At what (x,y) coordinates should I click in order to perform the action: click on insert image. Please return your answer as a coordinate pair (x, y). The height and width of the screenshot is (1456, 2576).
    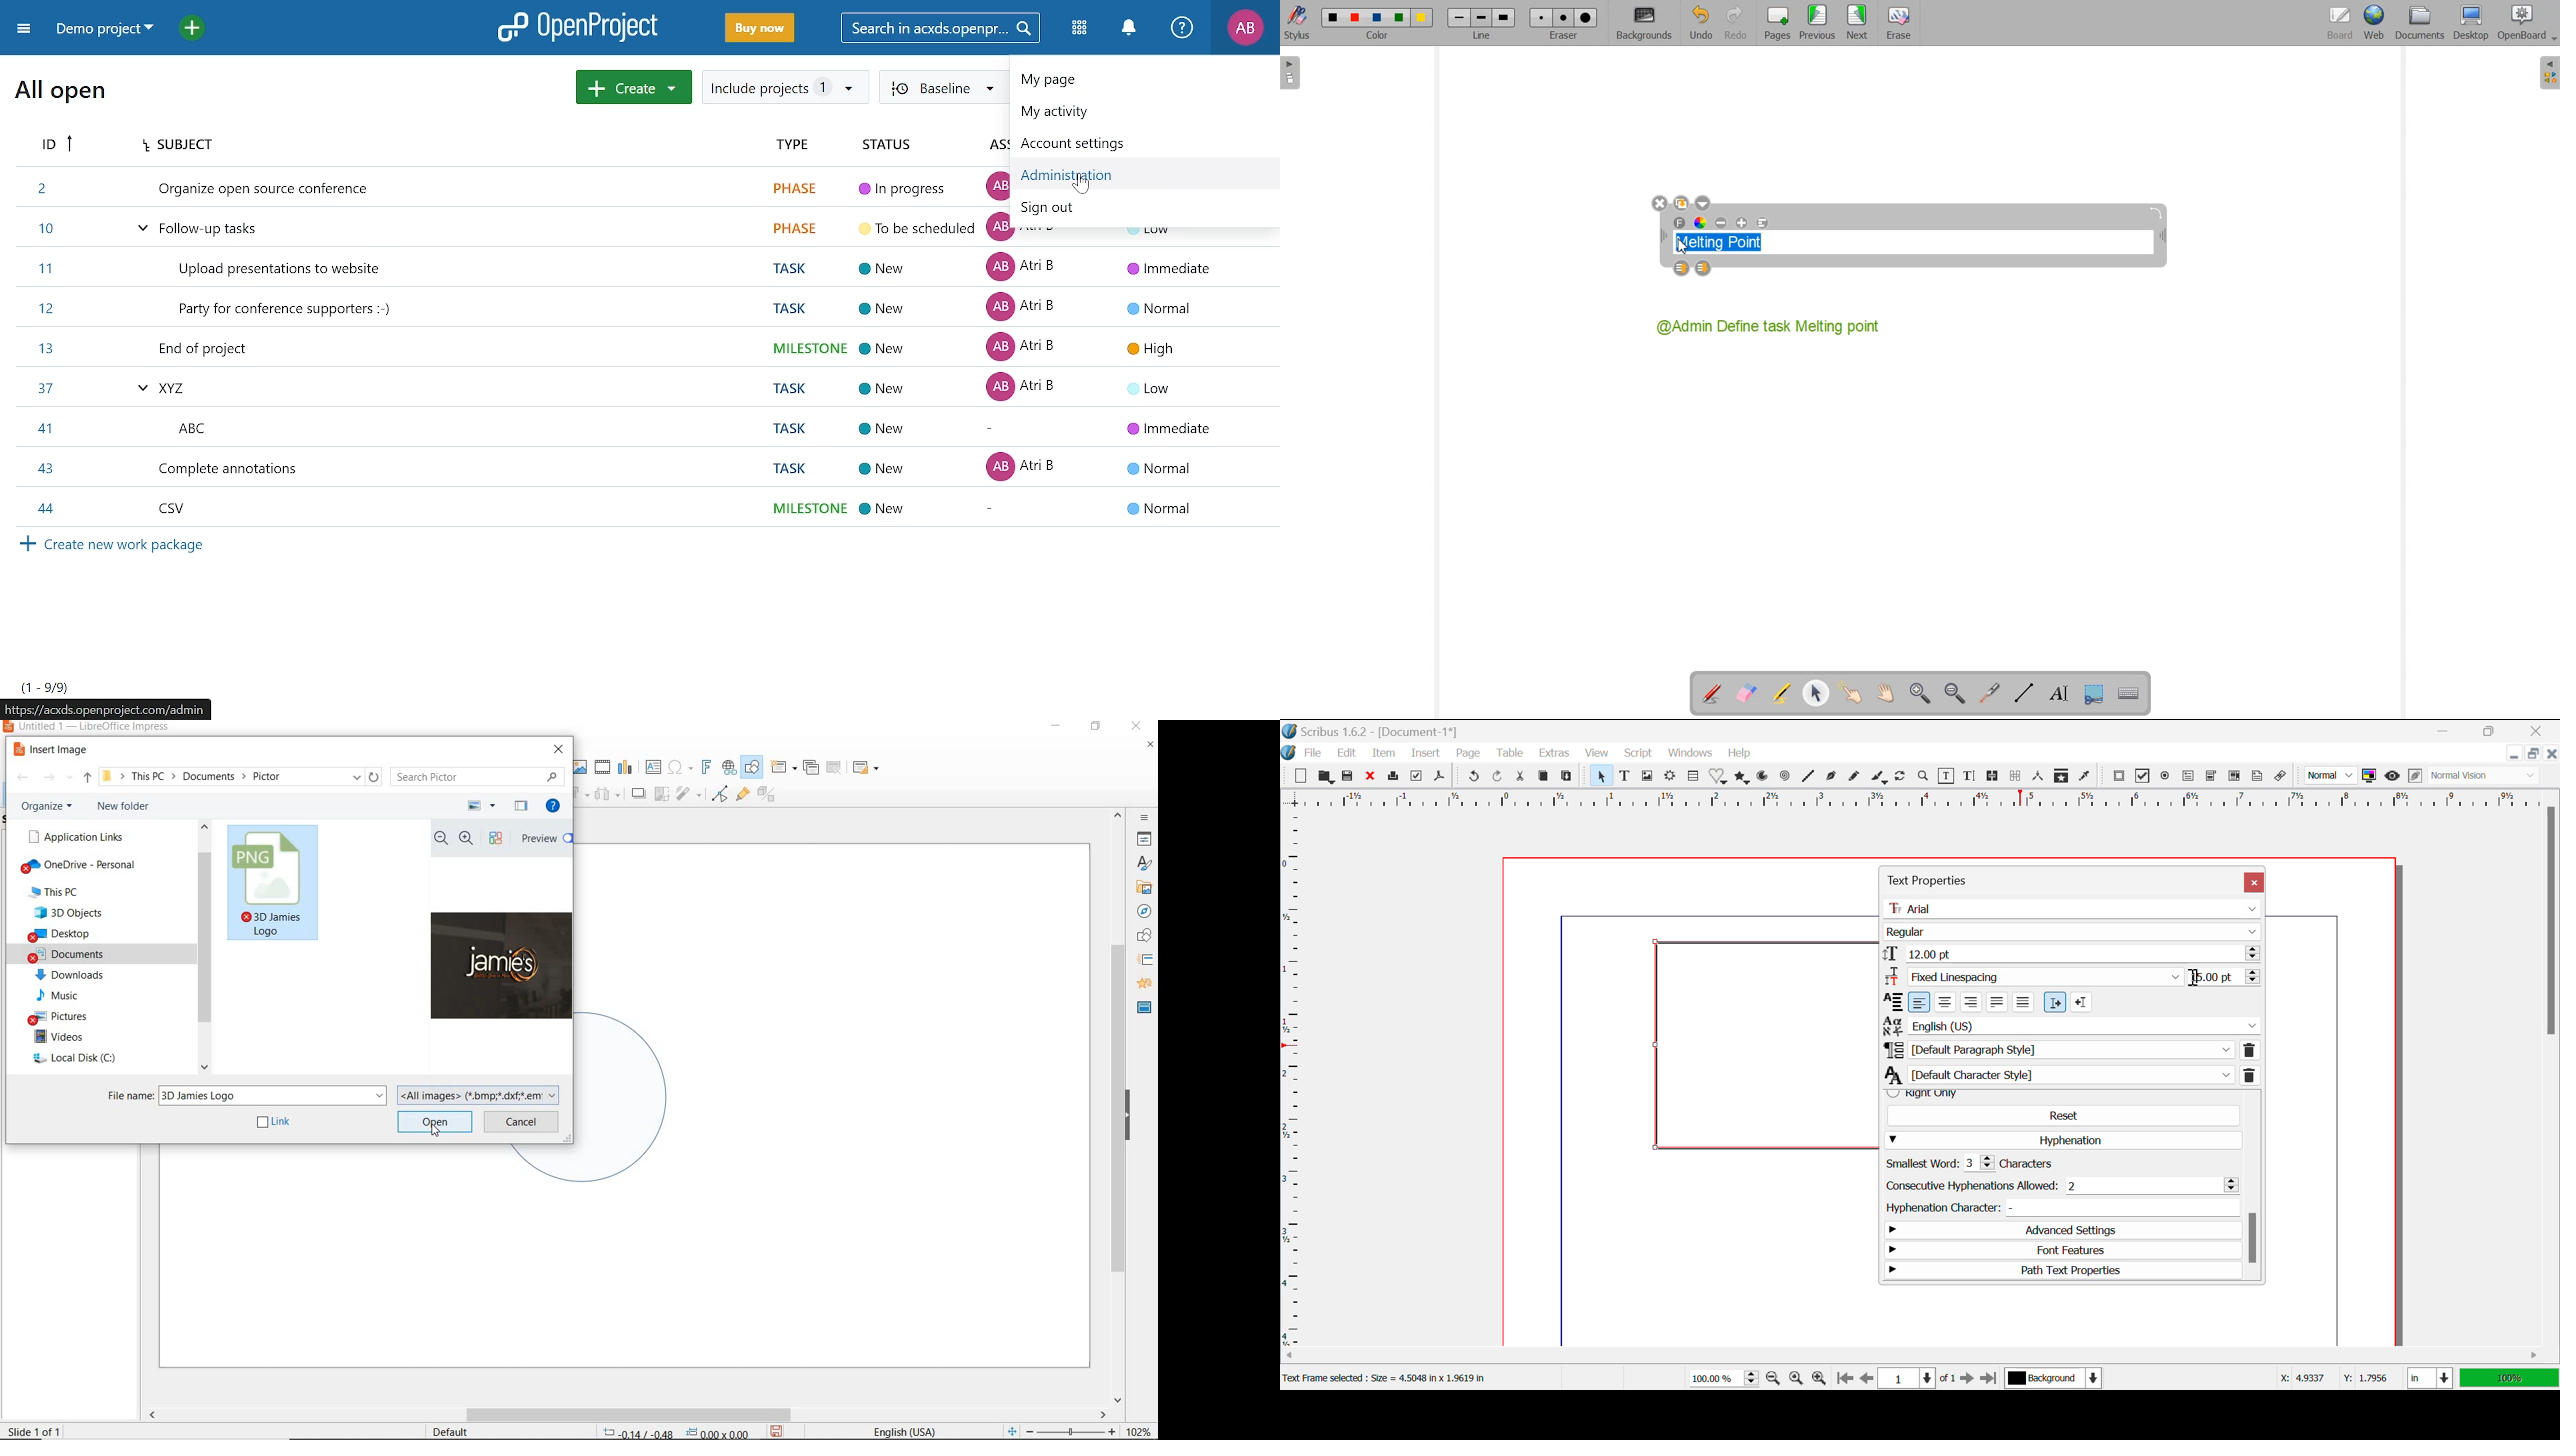
    Looking at the image, I should click on (54, 750).